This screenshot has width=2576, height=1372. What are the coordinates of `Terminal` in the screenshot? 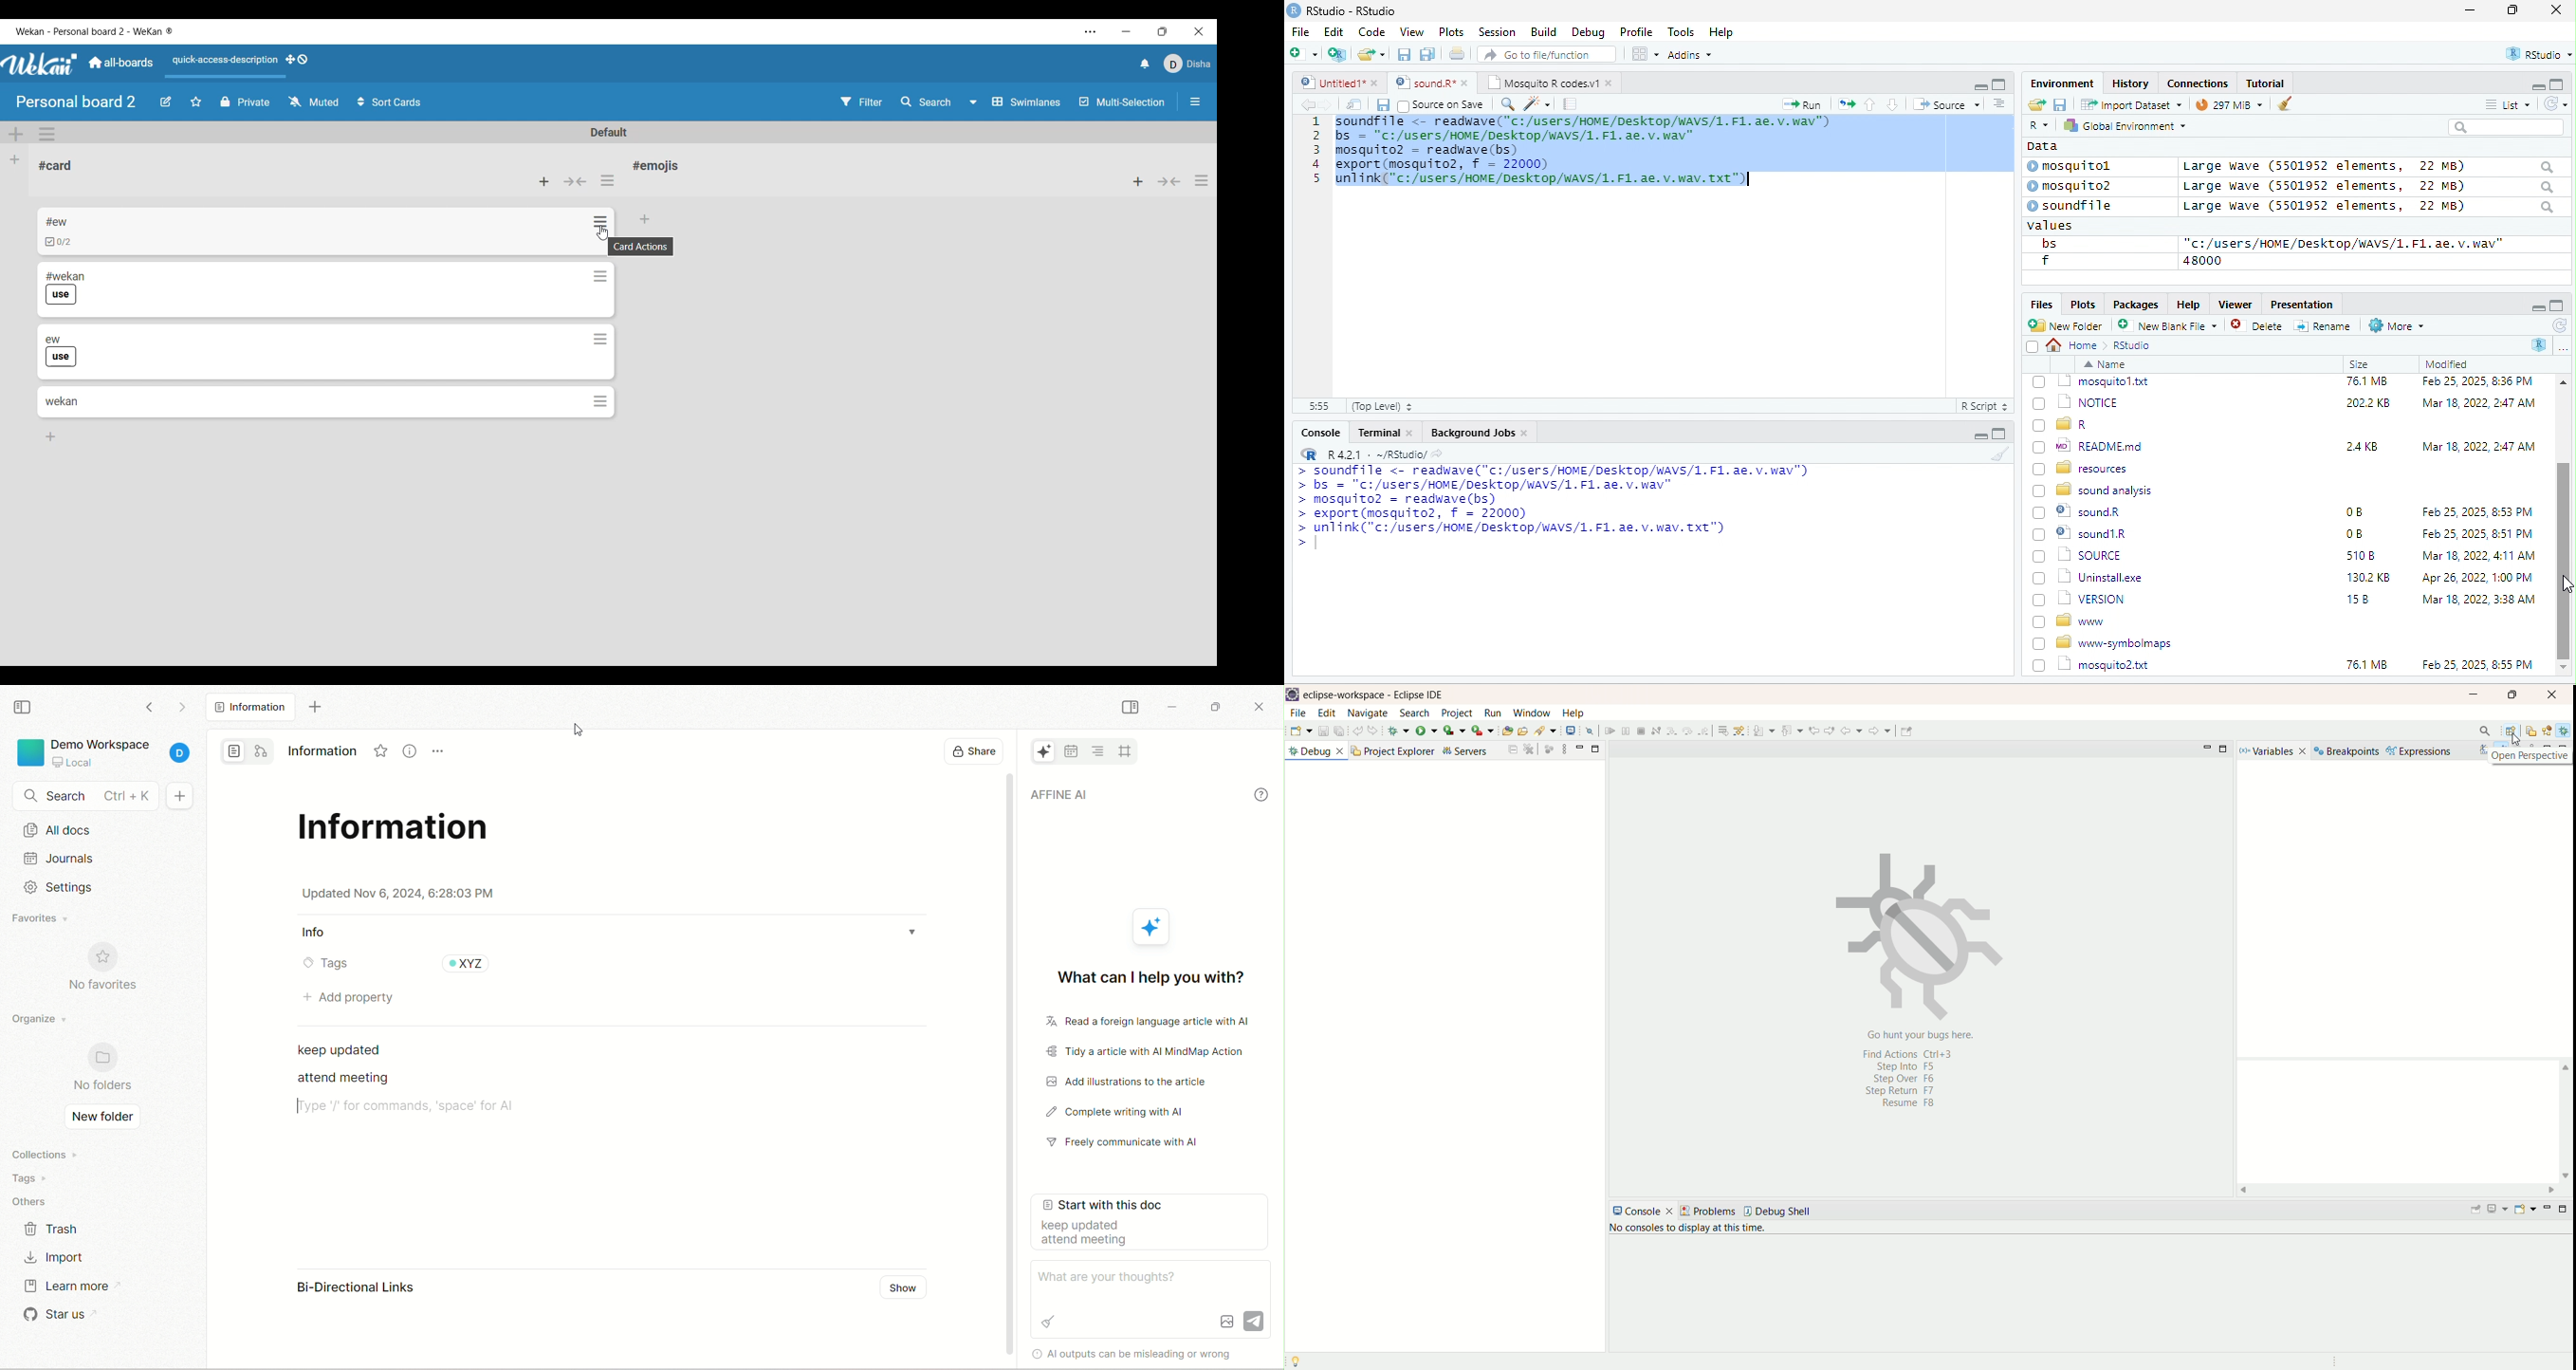 It's located at (1386, 432).